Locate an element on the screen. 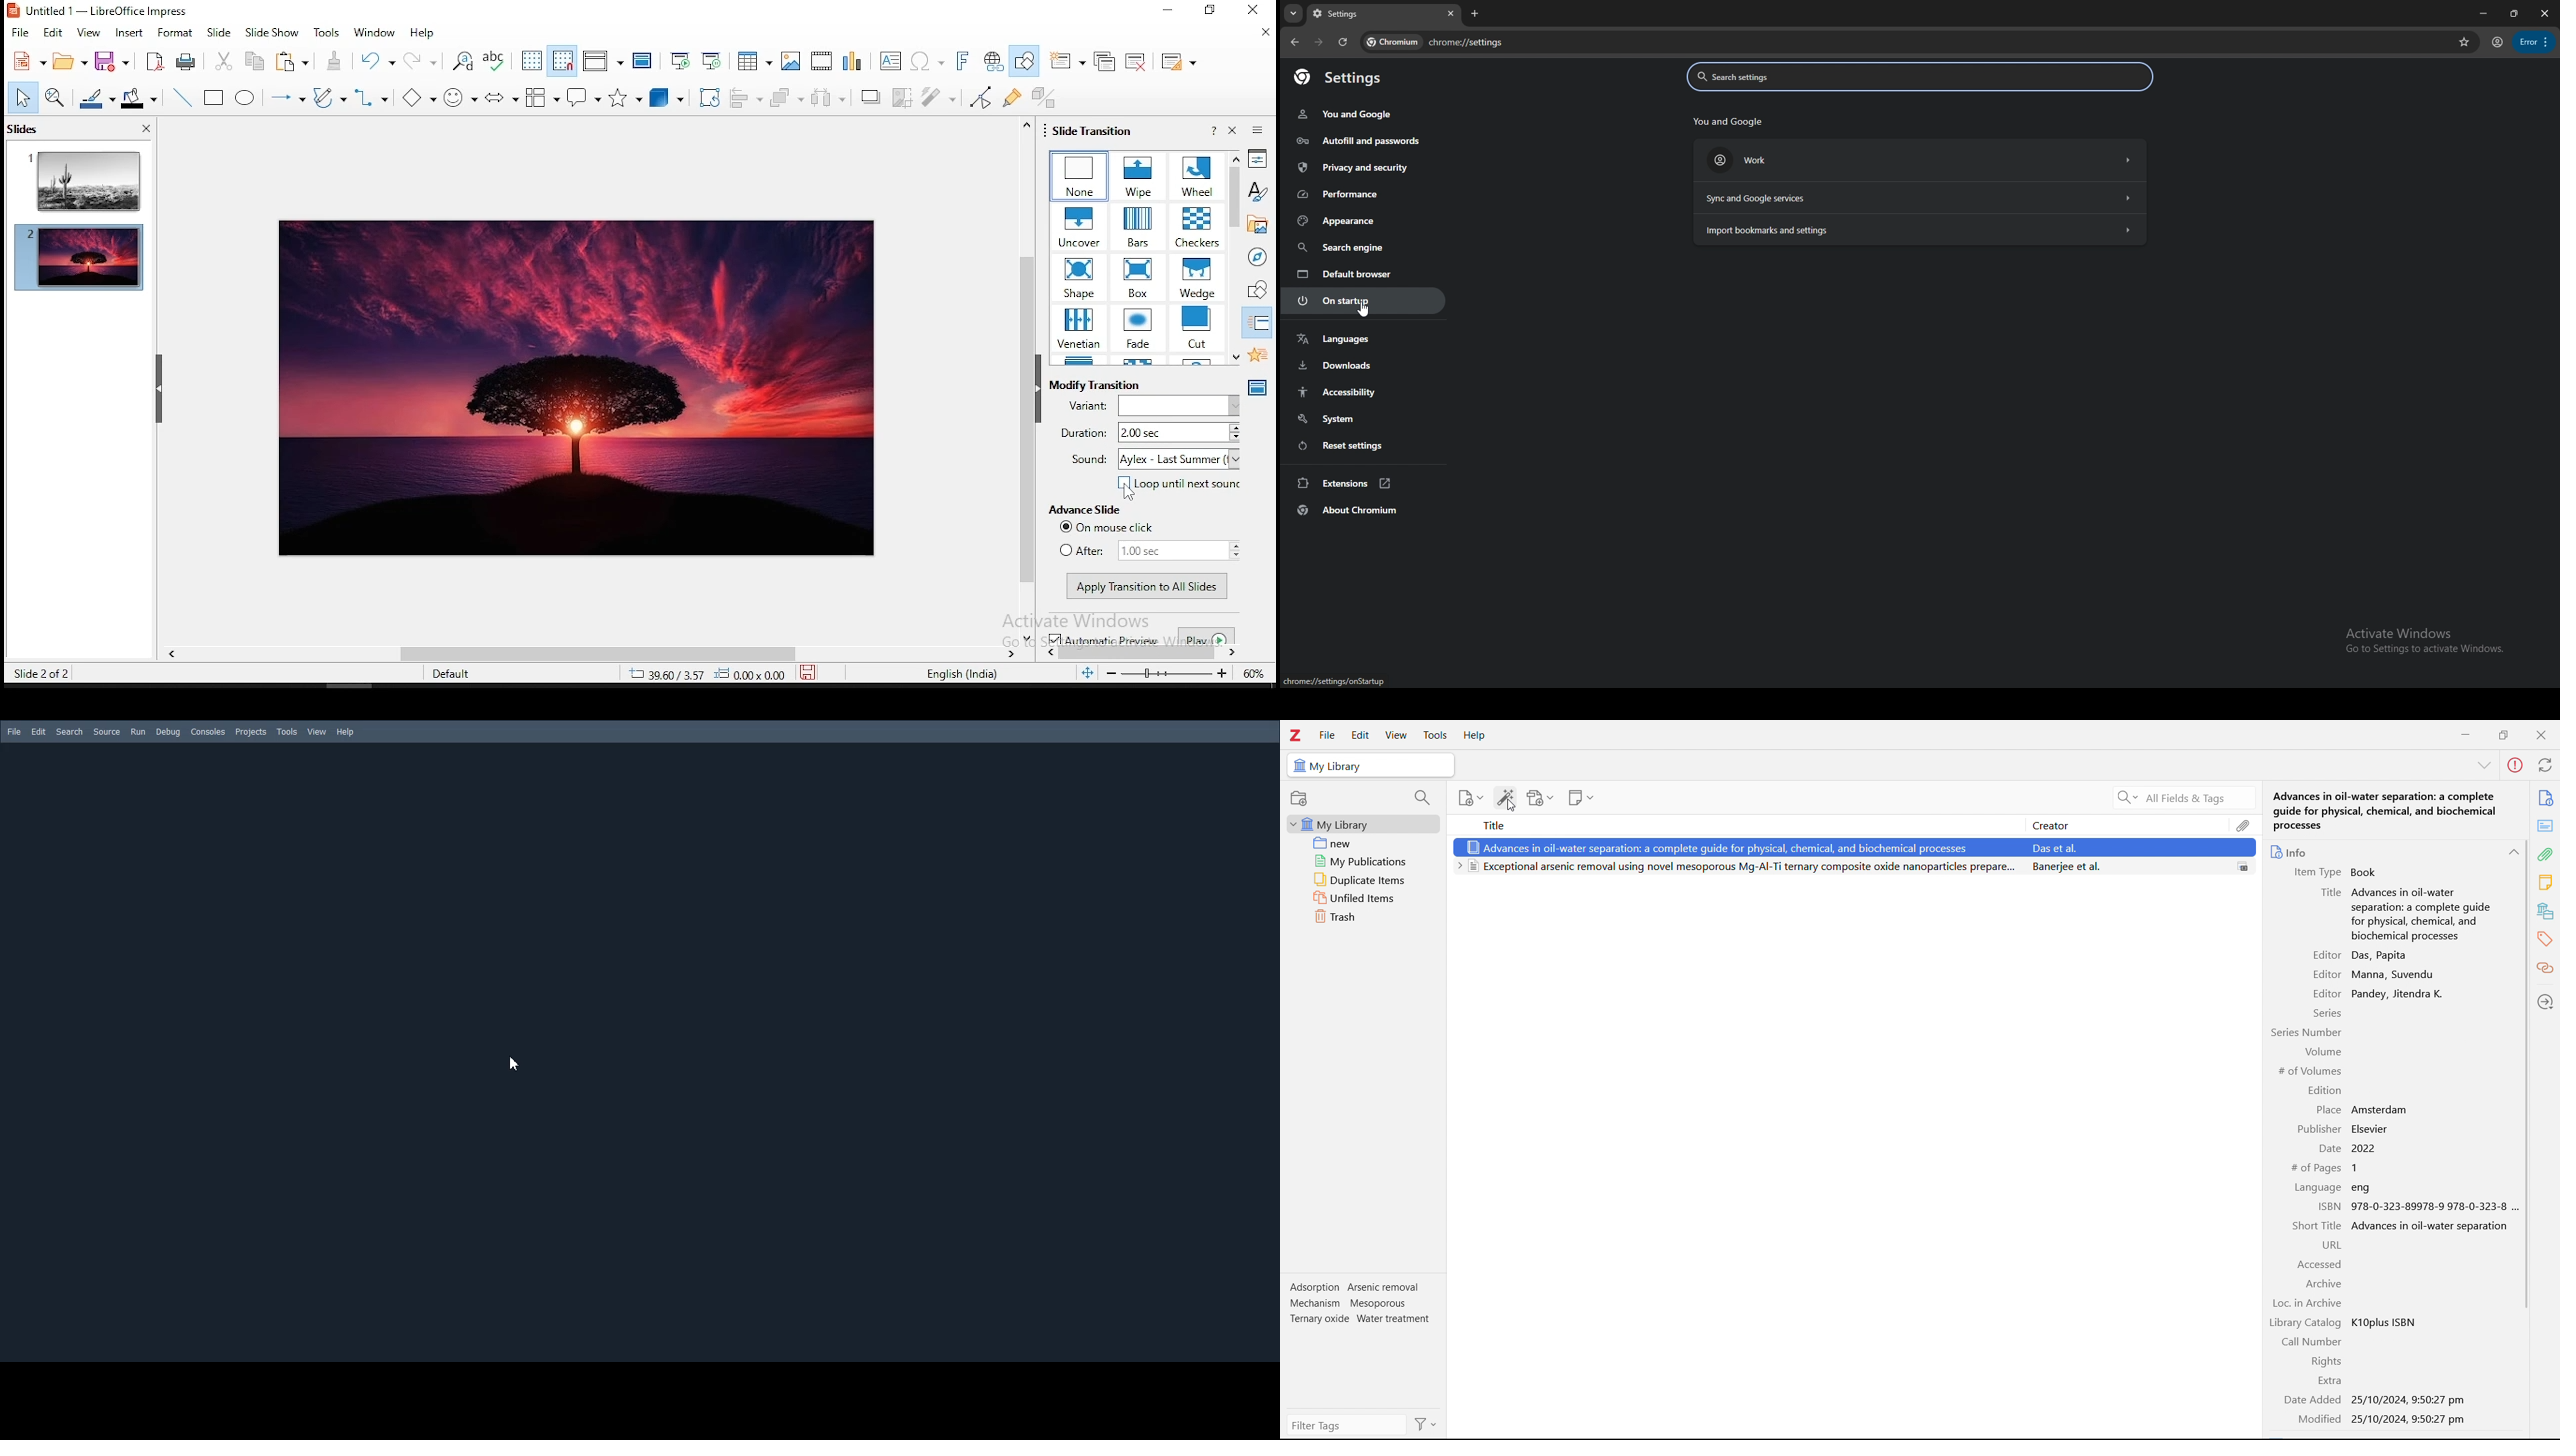  callout shapes is located at coordinates (583, 97).